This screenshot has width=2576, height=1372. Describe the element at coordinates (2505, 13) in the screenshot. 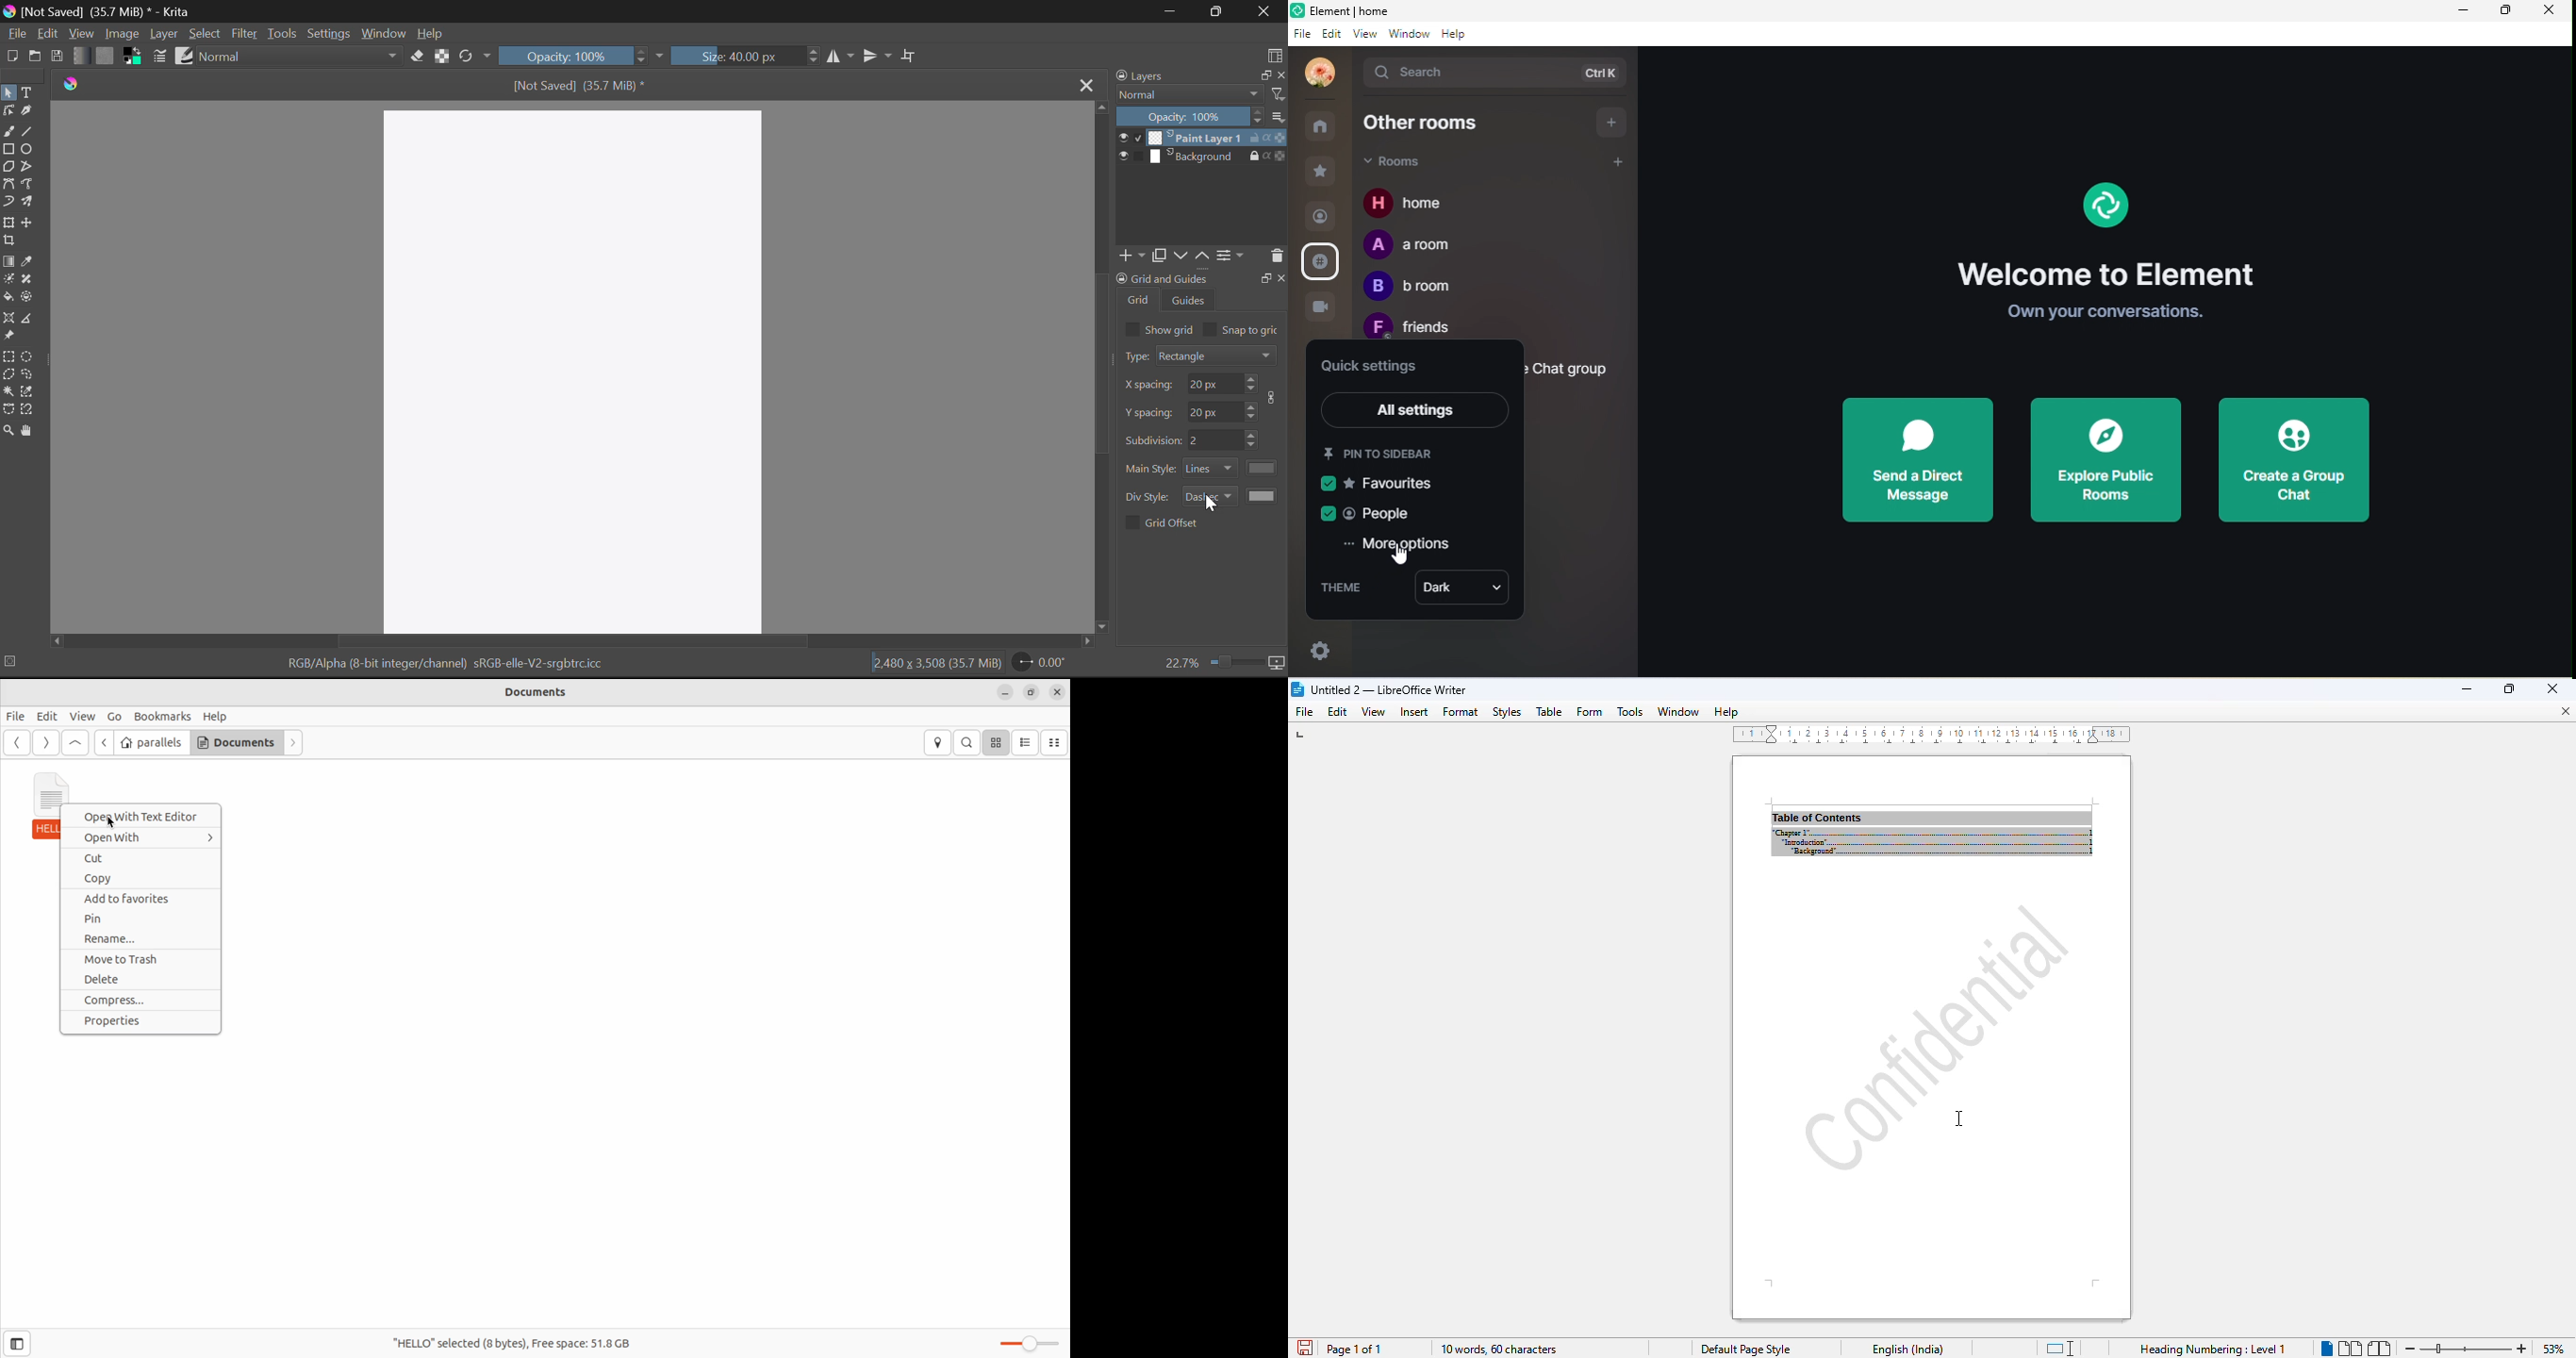

I see `maximize` at that location.